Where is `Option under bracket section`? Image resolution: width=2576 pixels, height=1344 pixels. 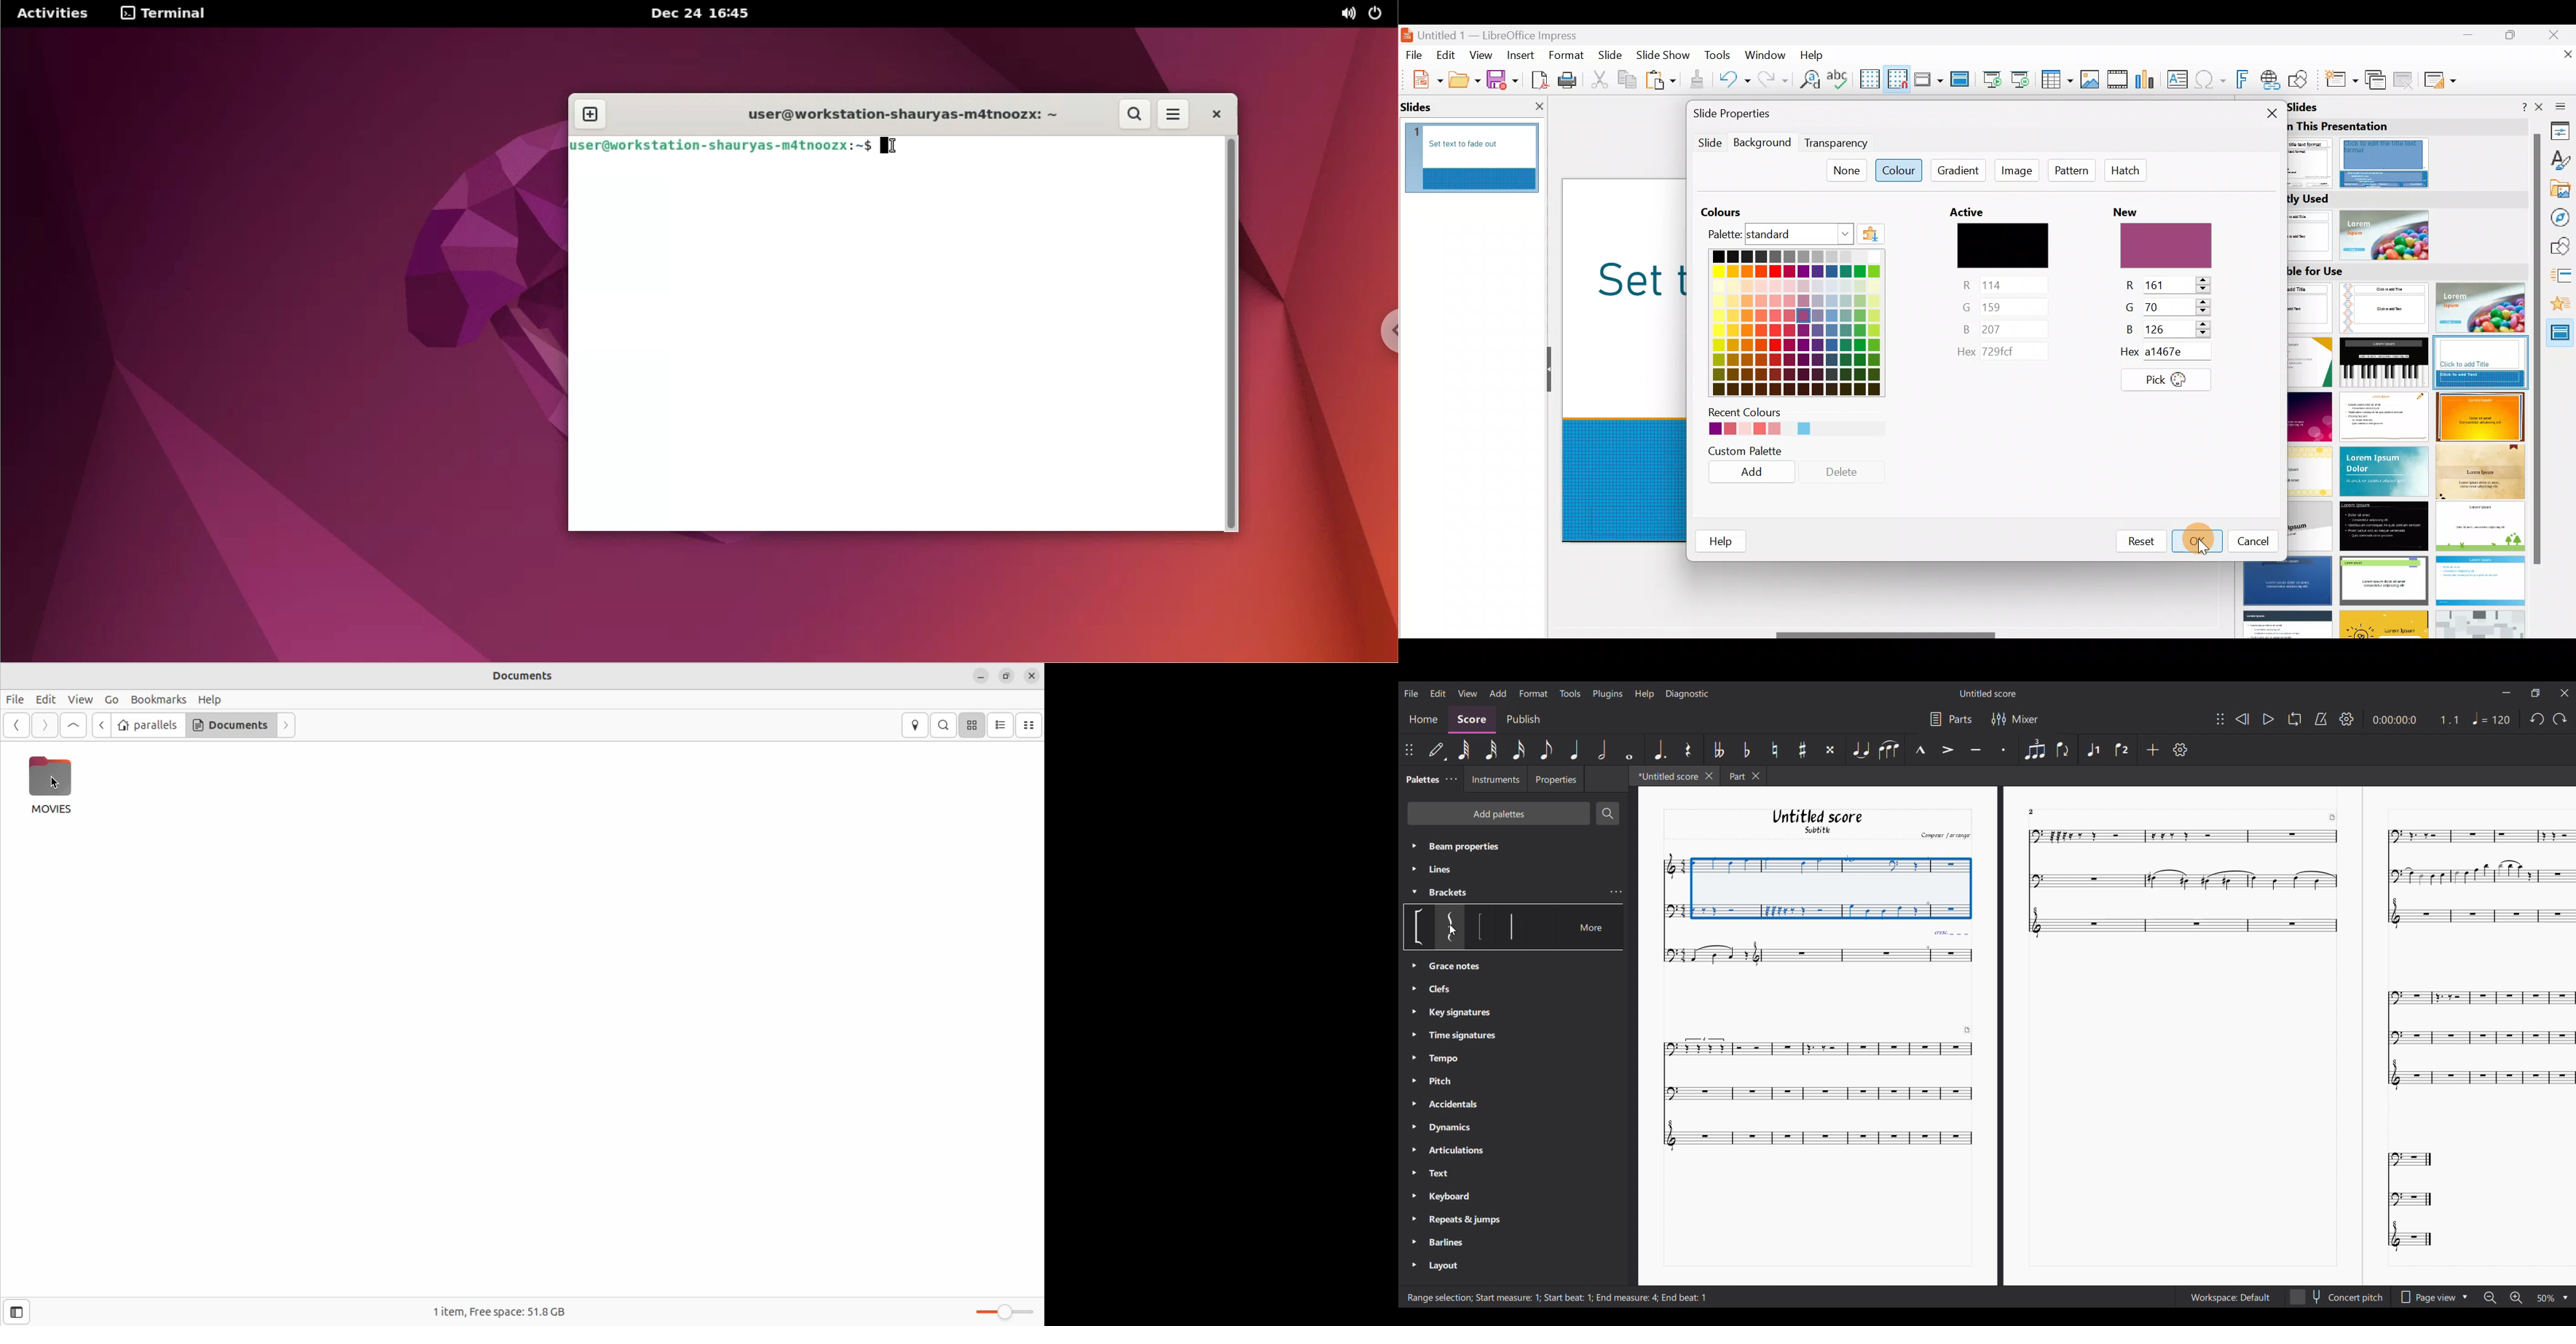 Option under bracket section is located at coordinates (1511, 926).